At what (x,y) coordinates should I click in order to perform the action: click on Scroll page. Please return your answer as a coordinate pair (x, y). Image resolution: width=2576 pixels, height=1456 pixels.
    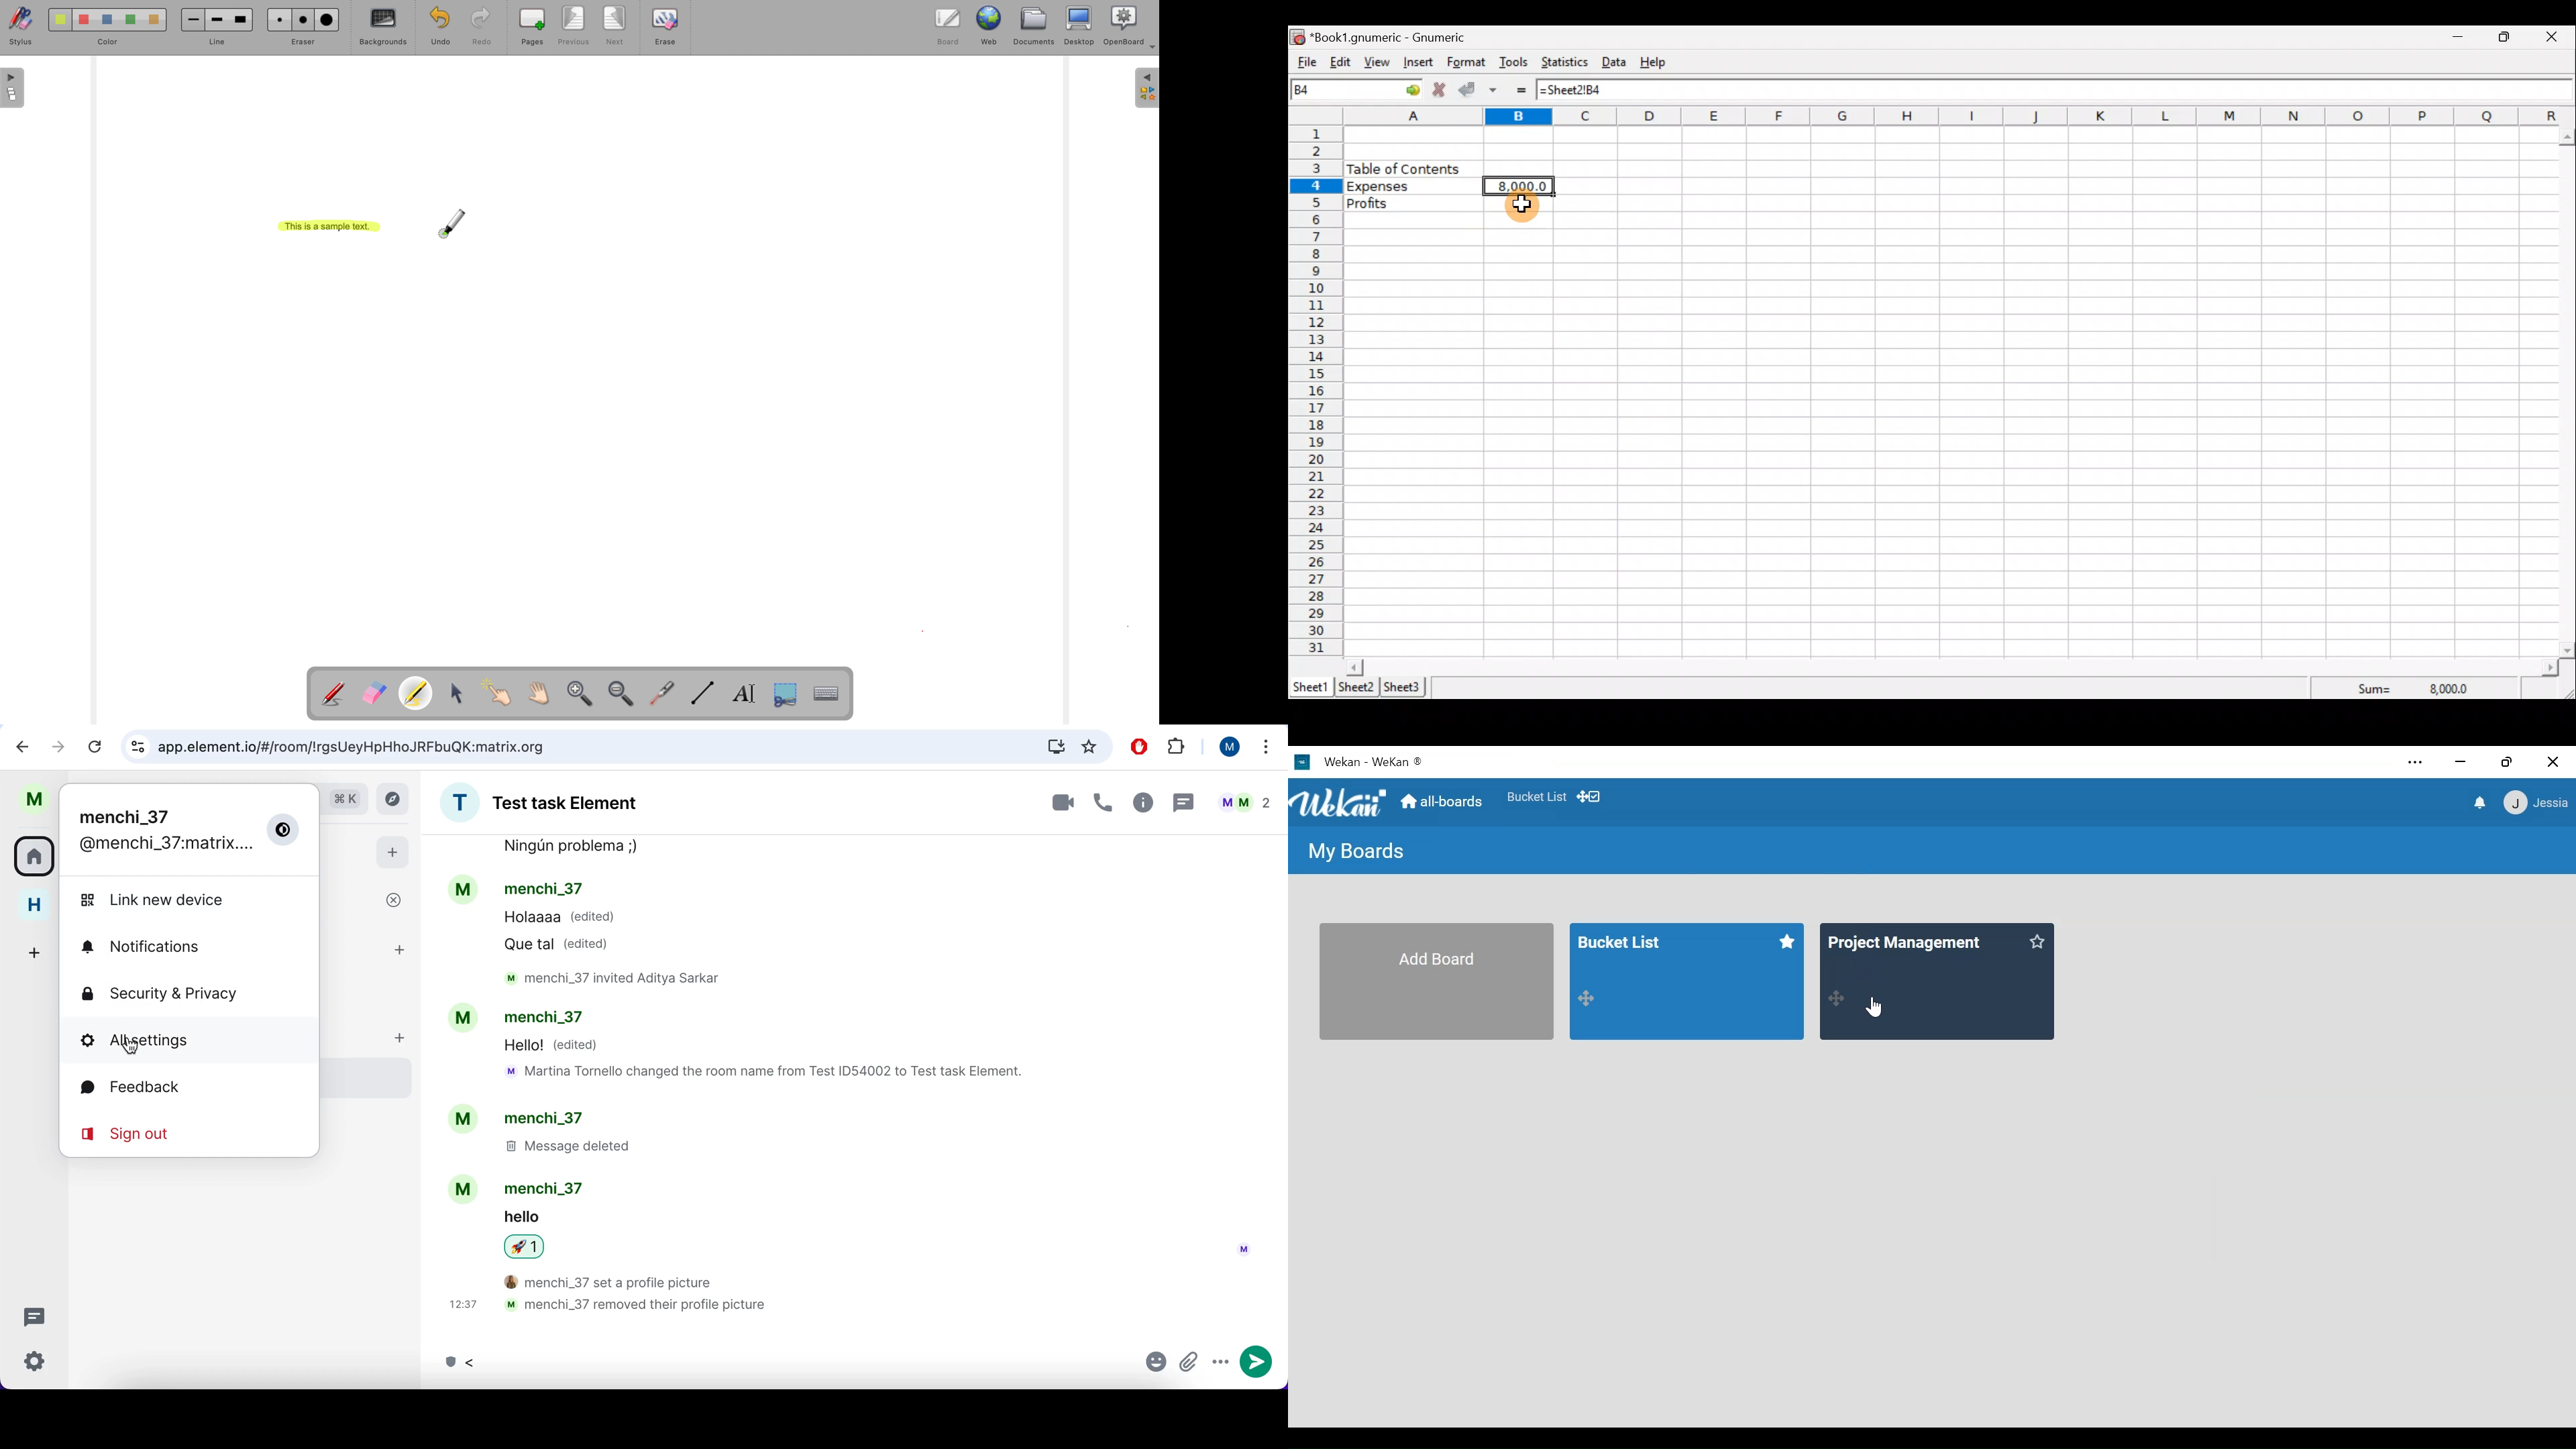
    Looking at the image, I should click on (540, 690).